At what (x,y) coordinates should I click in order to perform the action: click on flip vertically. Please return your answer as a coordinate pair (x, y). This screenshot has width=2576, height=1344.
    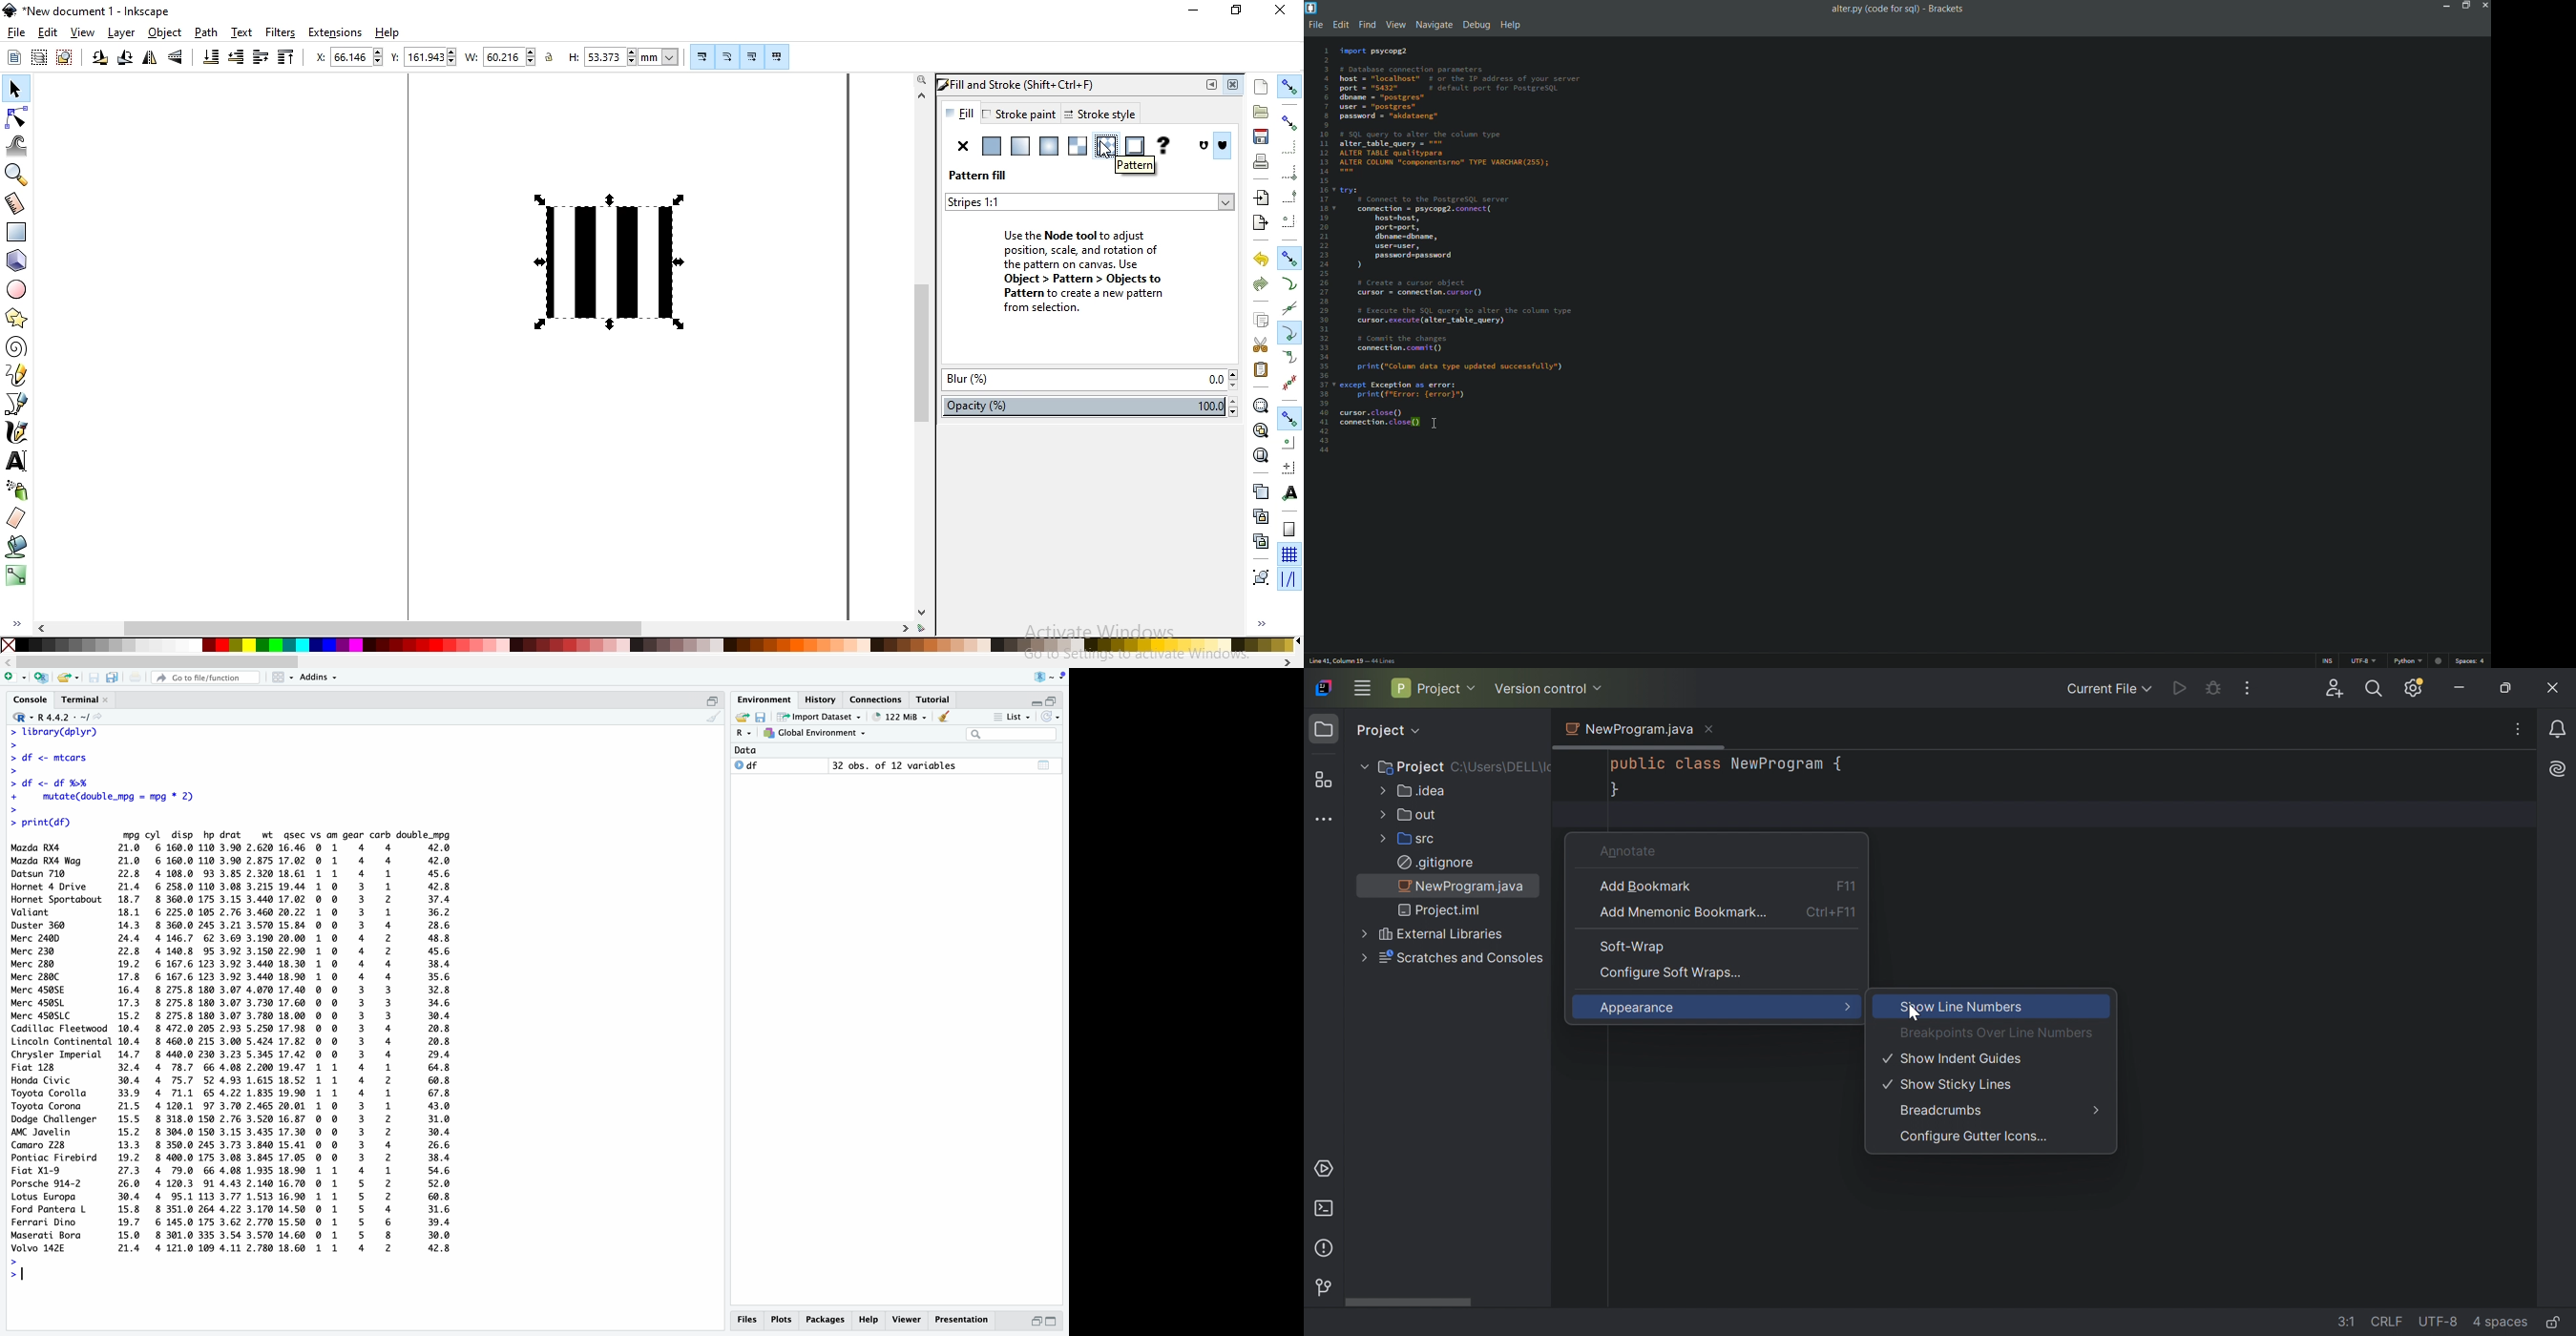
    Looking at the image, I should click on (178, 58).